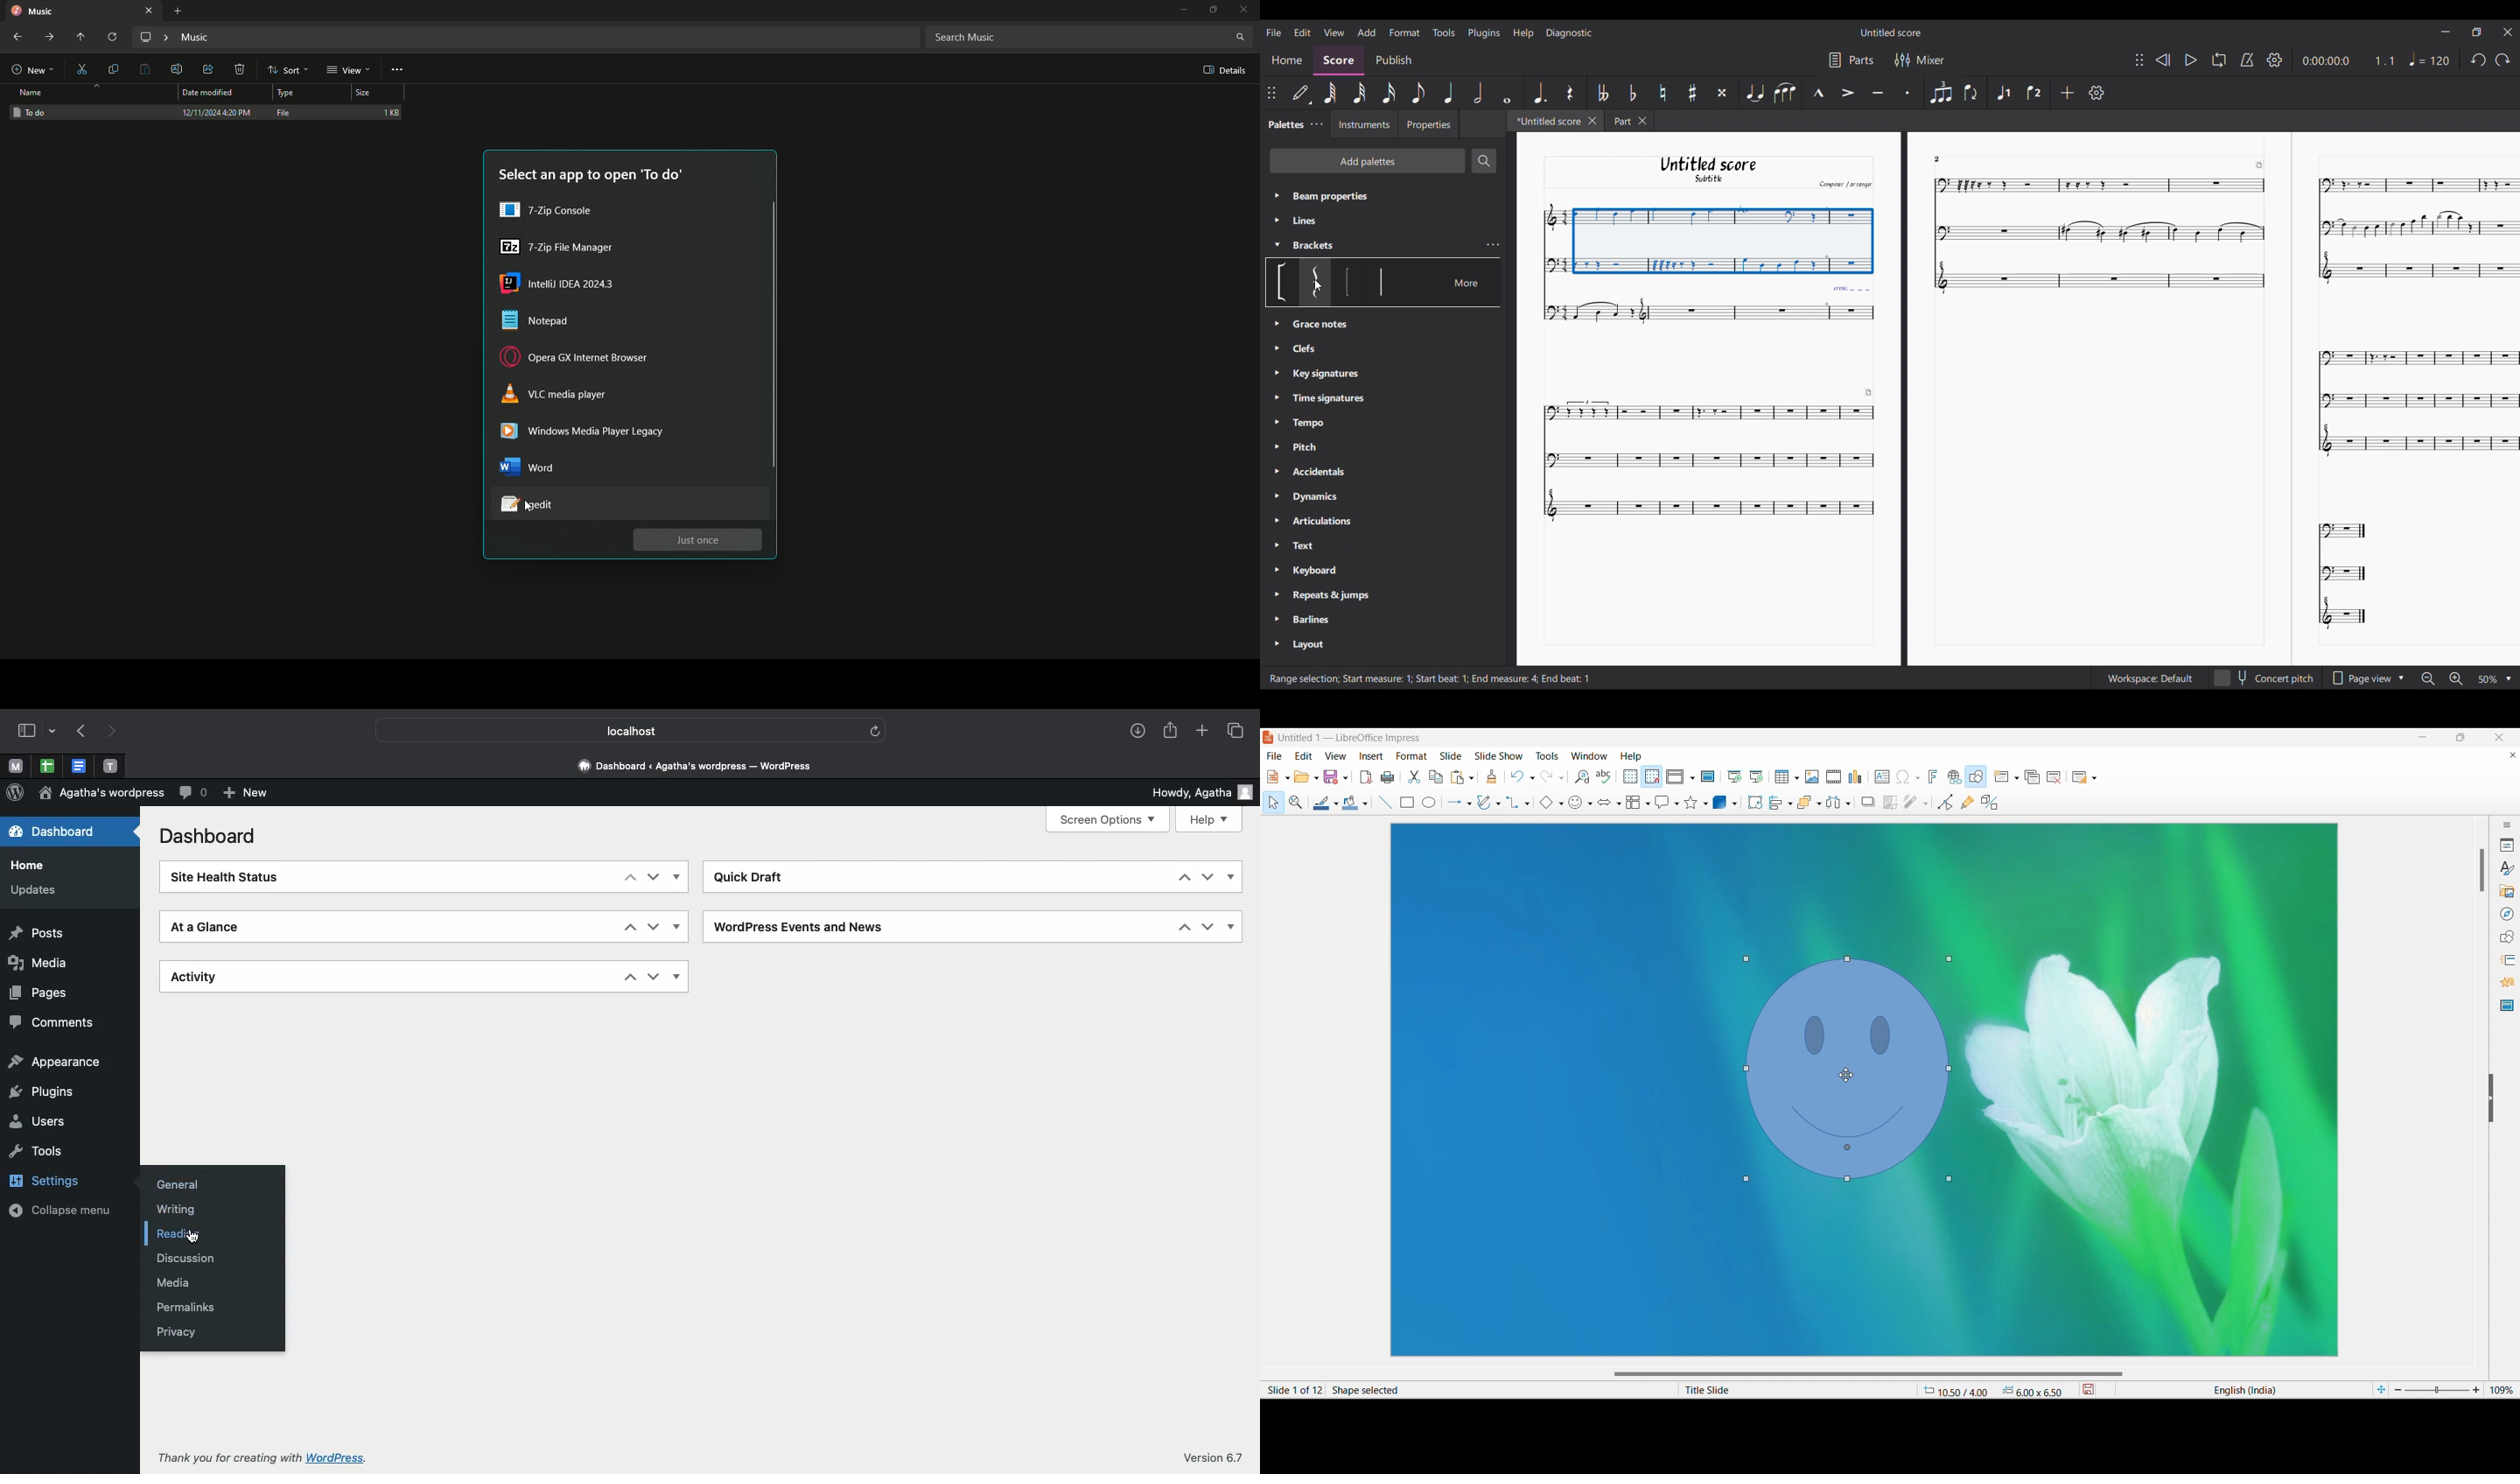 The width and height of the screenshot is (2520, 1484). Describe the element at coordinates (1414, 777) in the screenshot. I see `Cut` at that location.